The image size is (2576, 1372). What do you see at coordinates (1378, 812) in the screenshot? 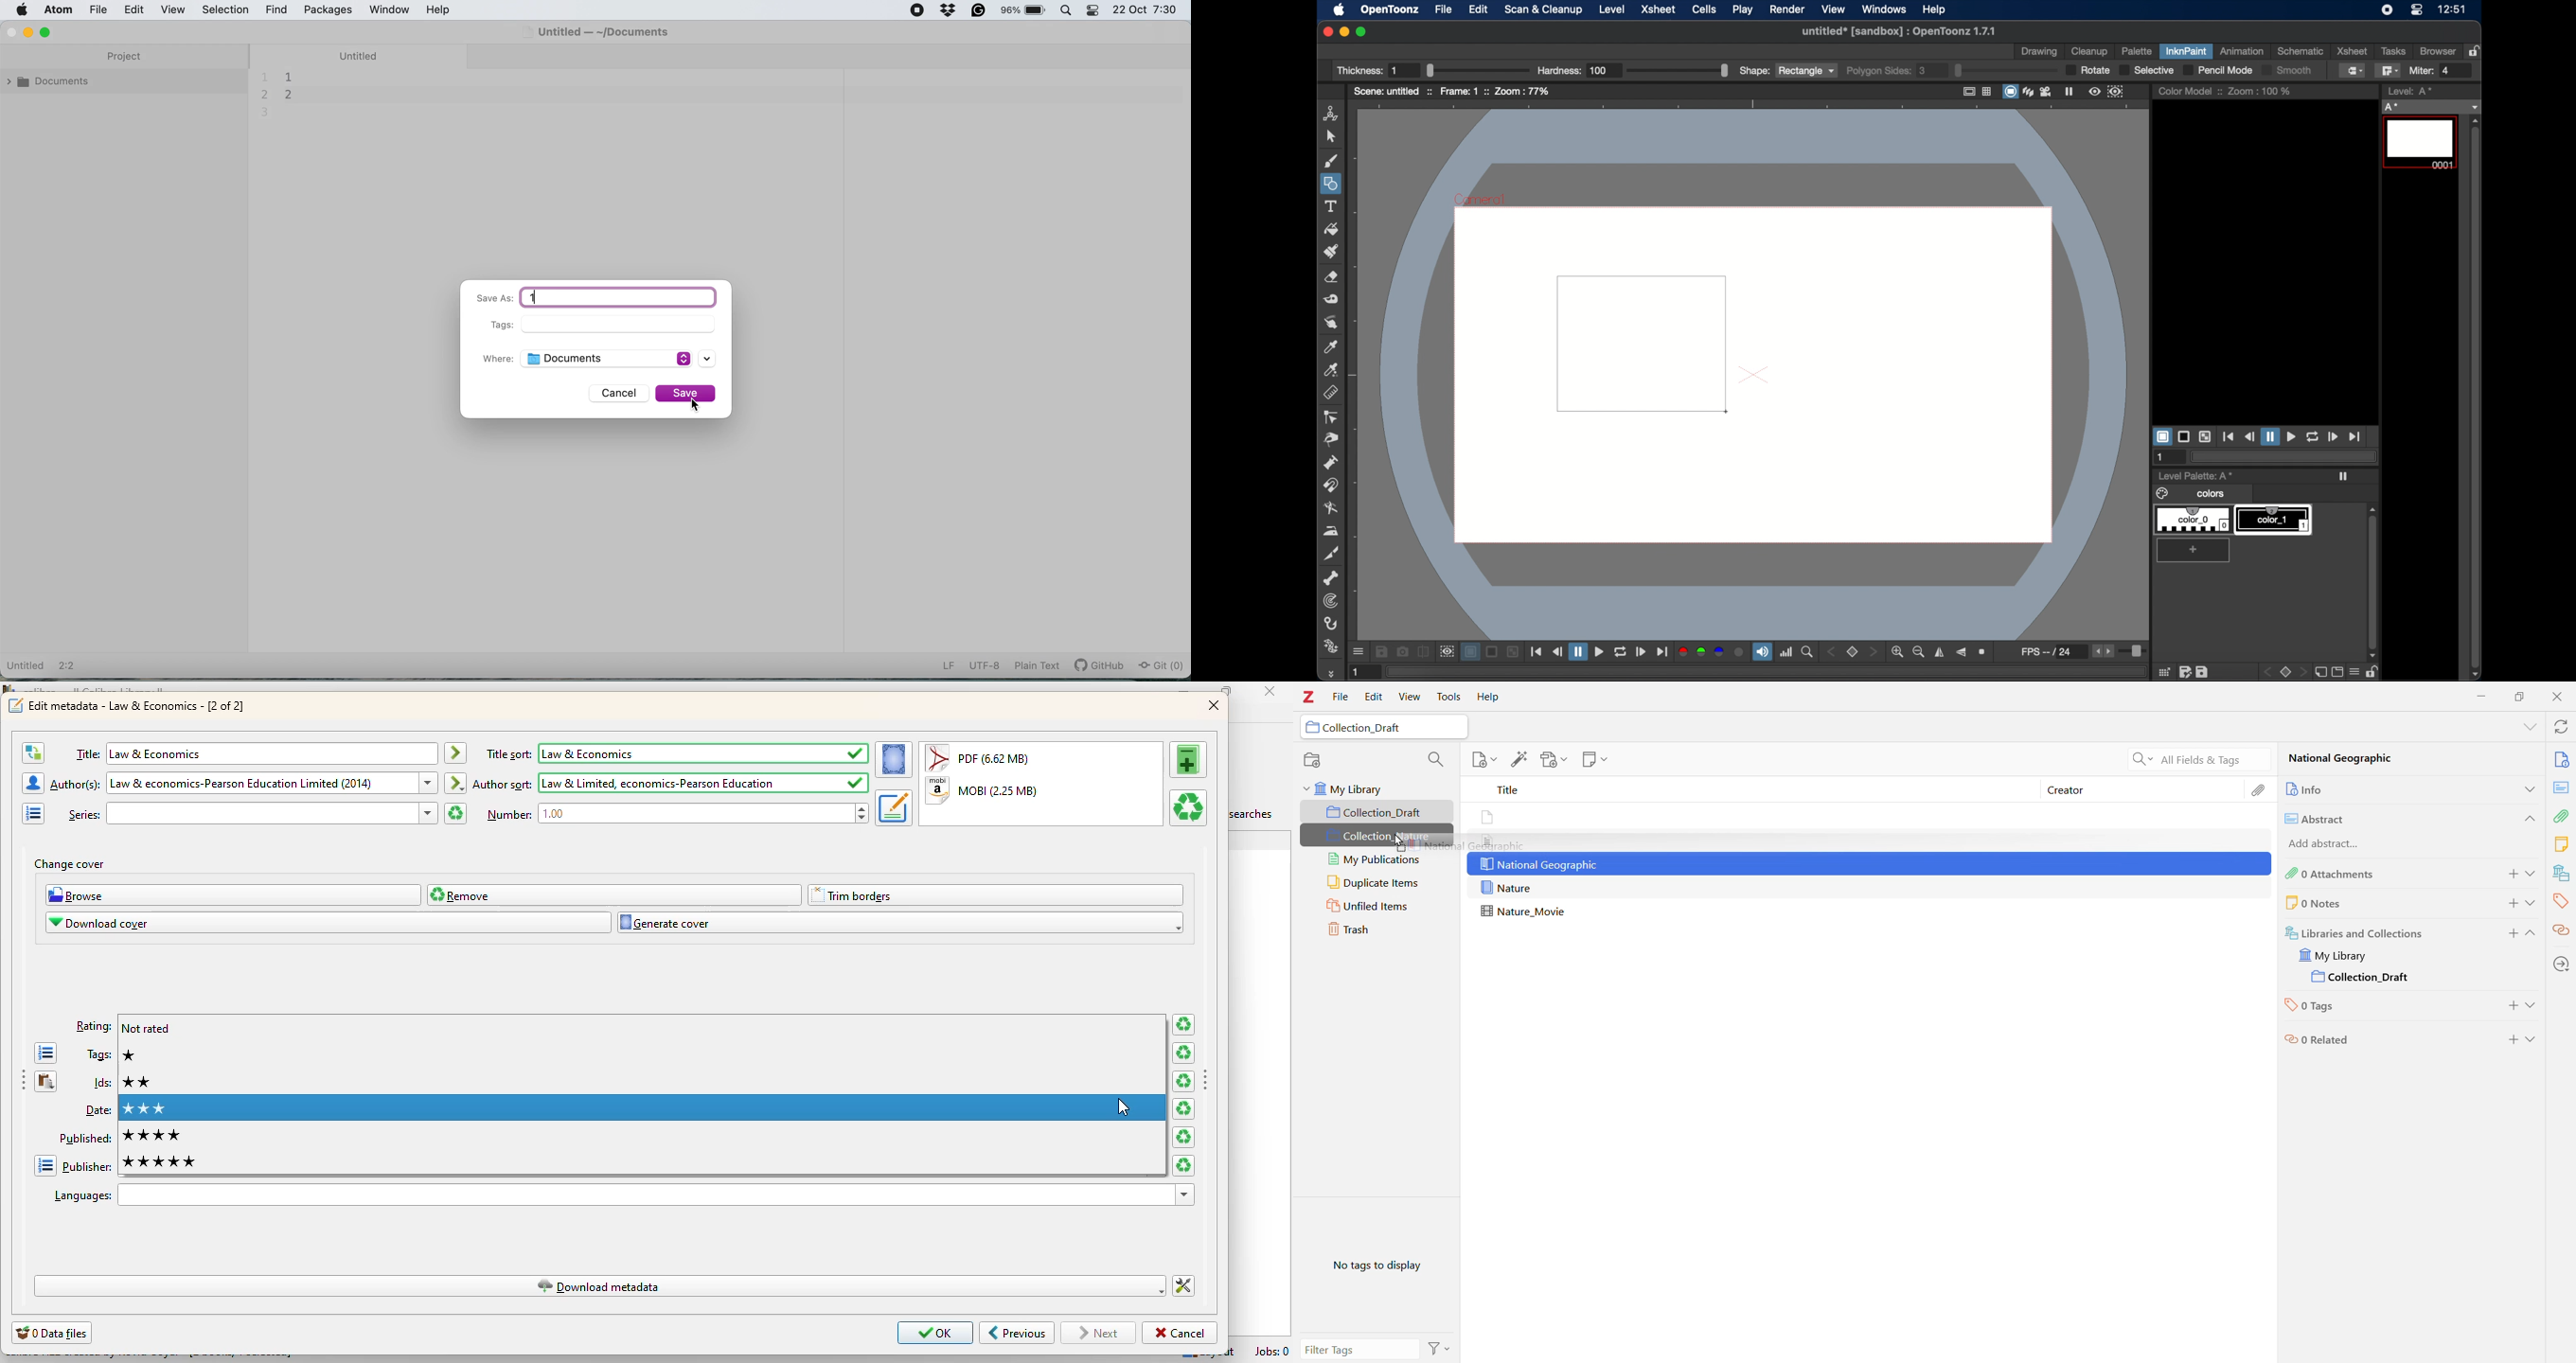
I see `Collection_Draft` at bounding box center [1378, 812].